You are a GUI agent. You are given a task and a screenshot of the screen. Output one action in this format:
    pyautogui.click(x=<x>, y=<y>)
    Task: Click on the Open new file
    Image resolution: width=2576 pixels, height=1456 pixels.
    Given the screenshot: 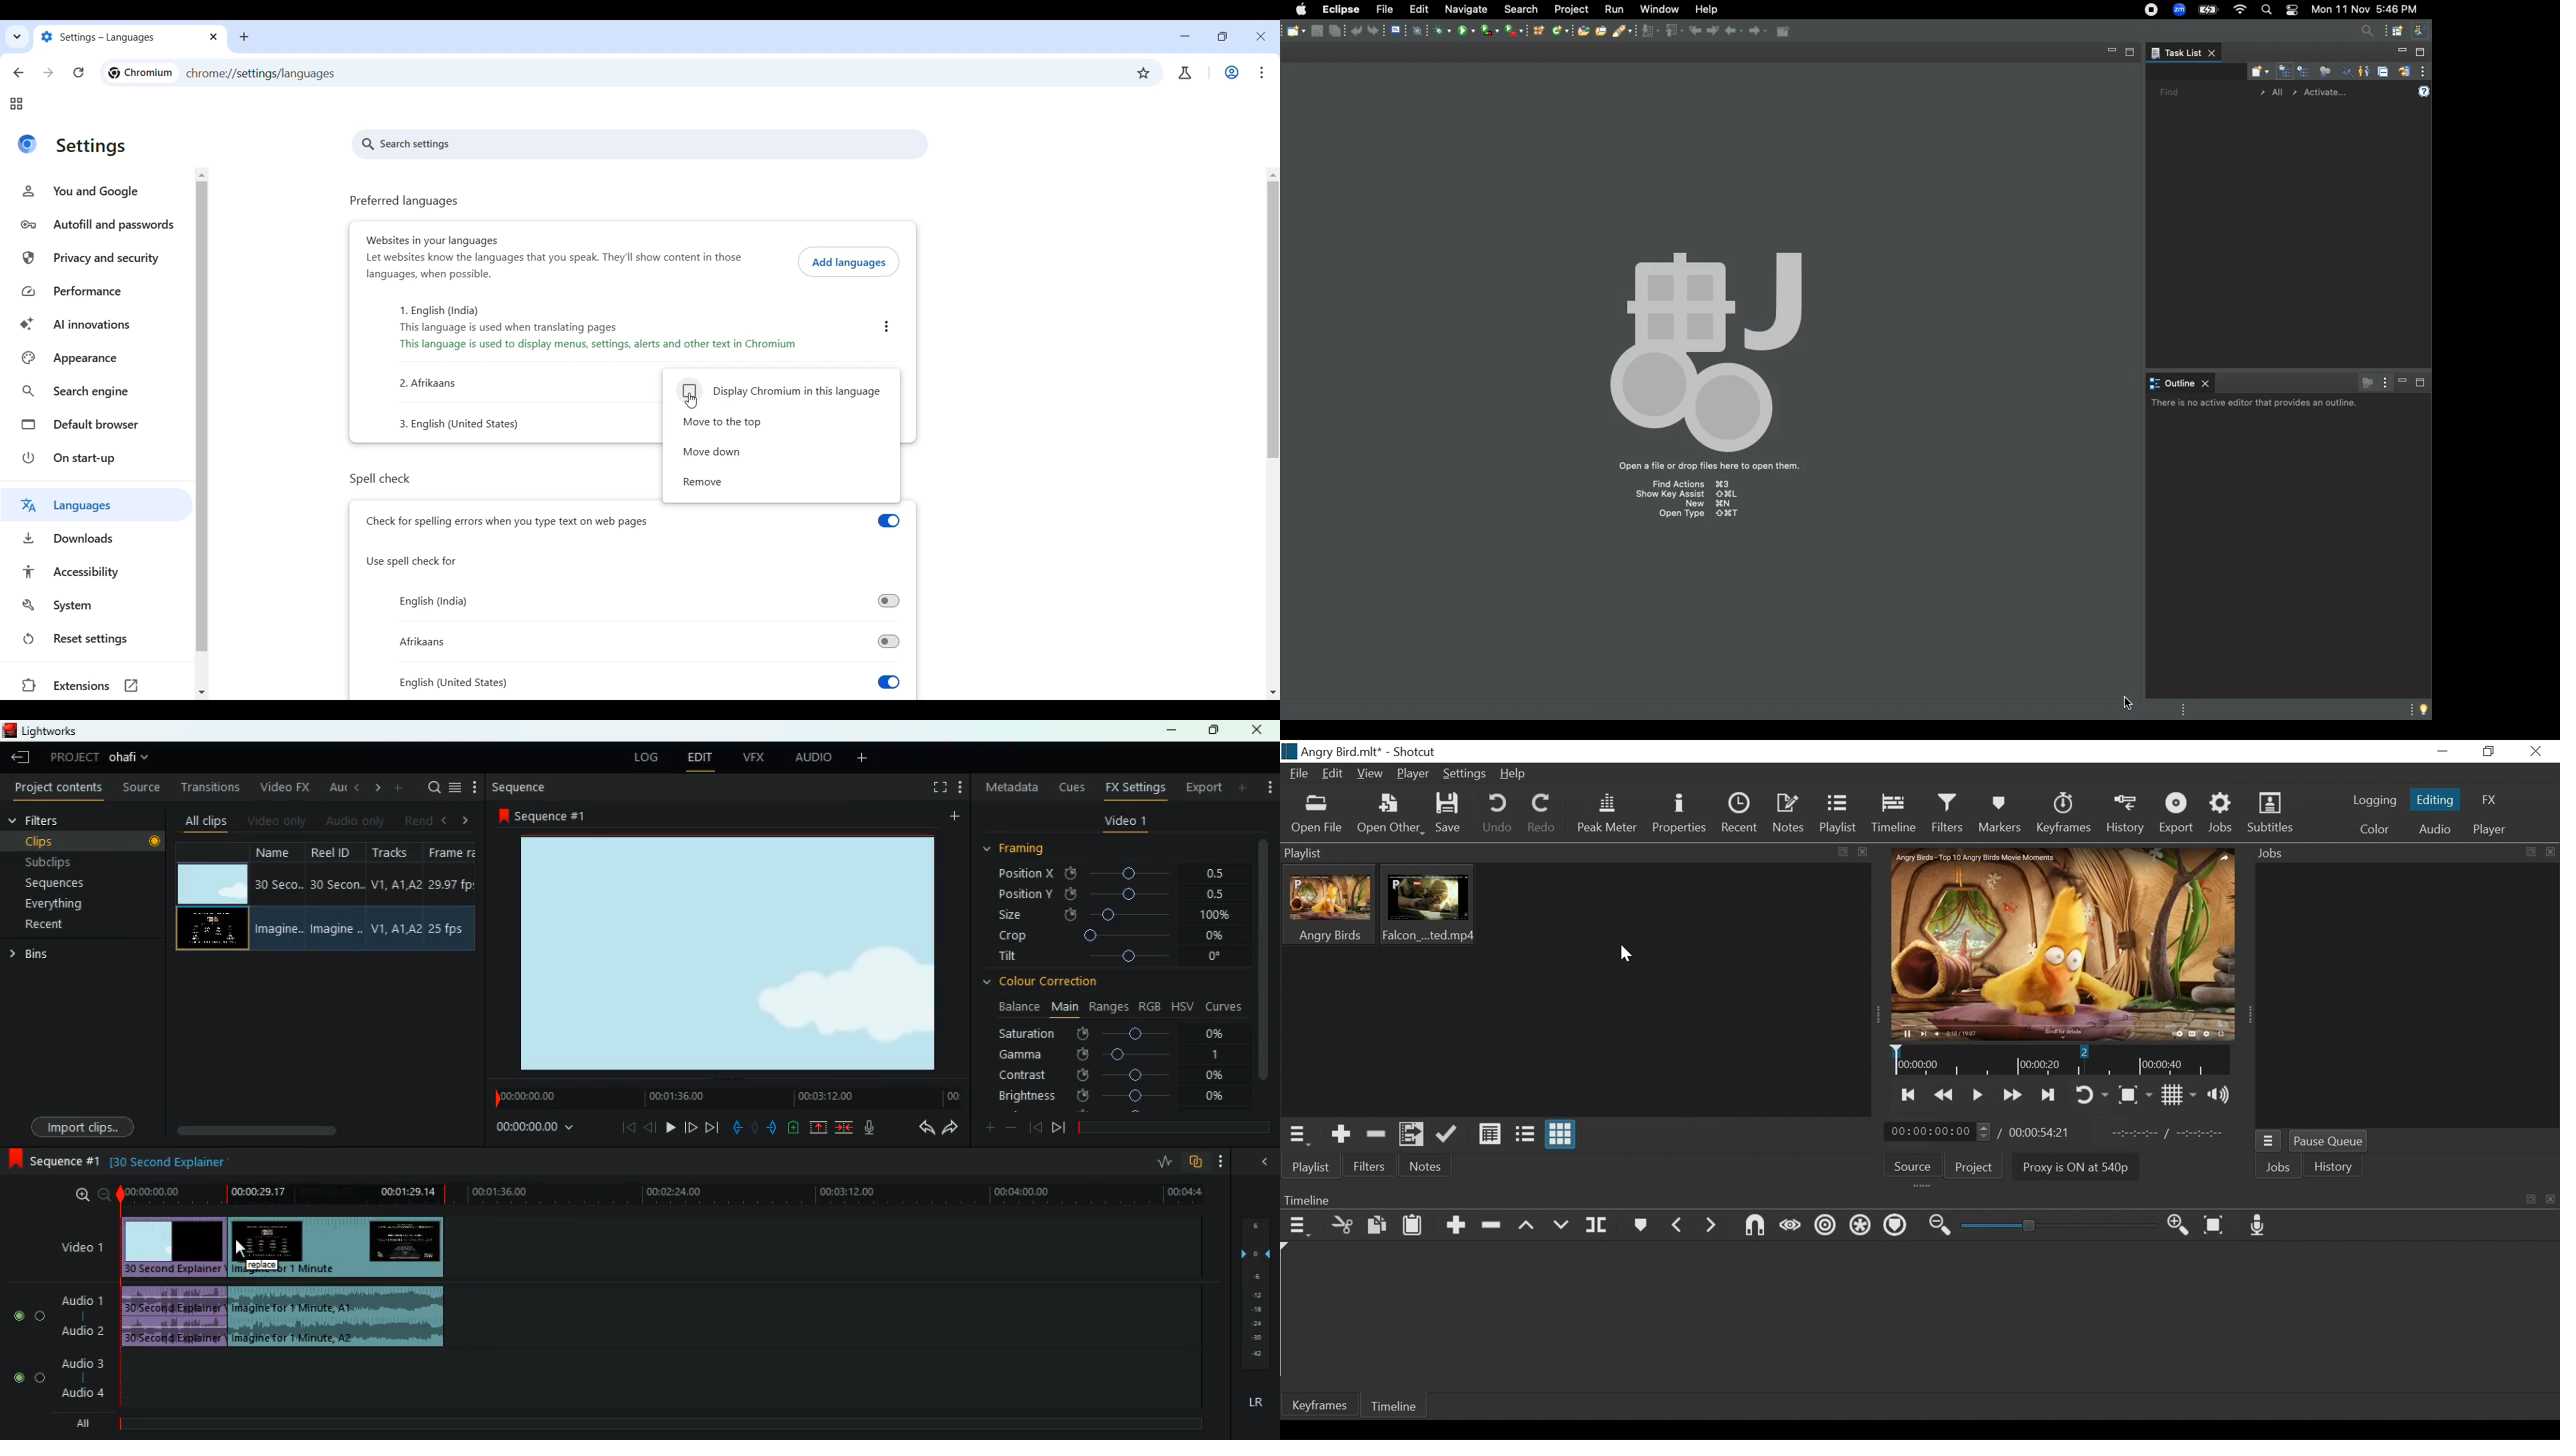 What is the action you would take?
    pyautogui.click(x=1581, y=31)
    